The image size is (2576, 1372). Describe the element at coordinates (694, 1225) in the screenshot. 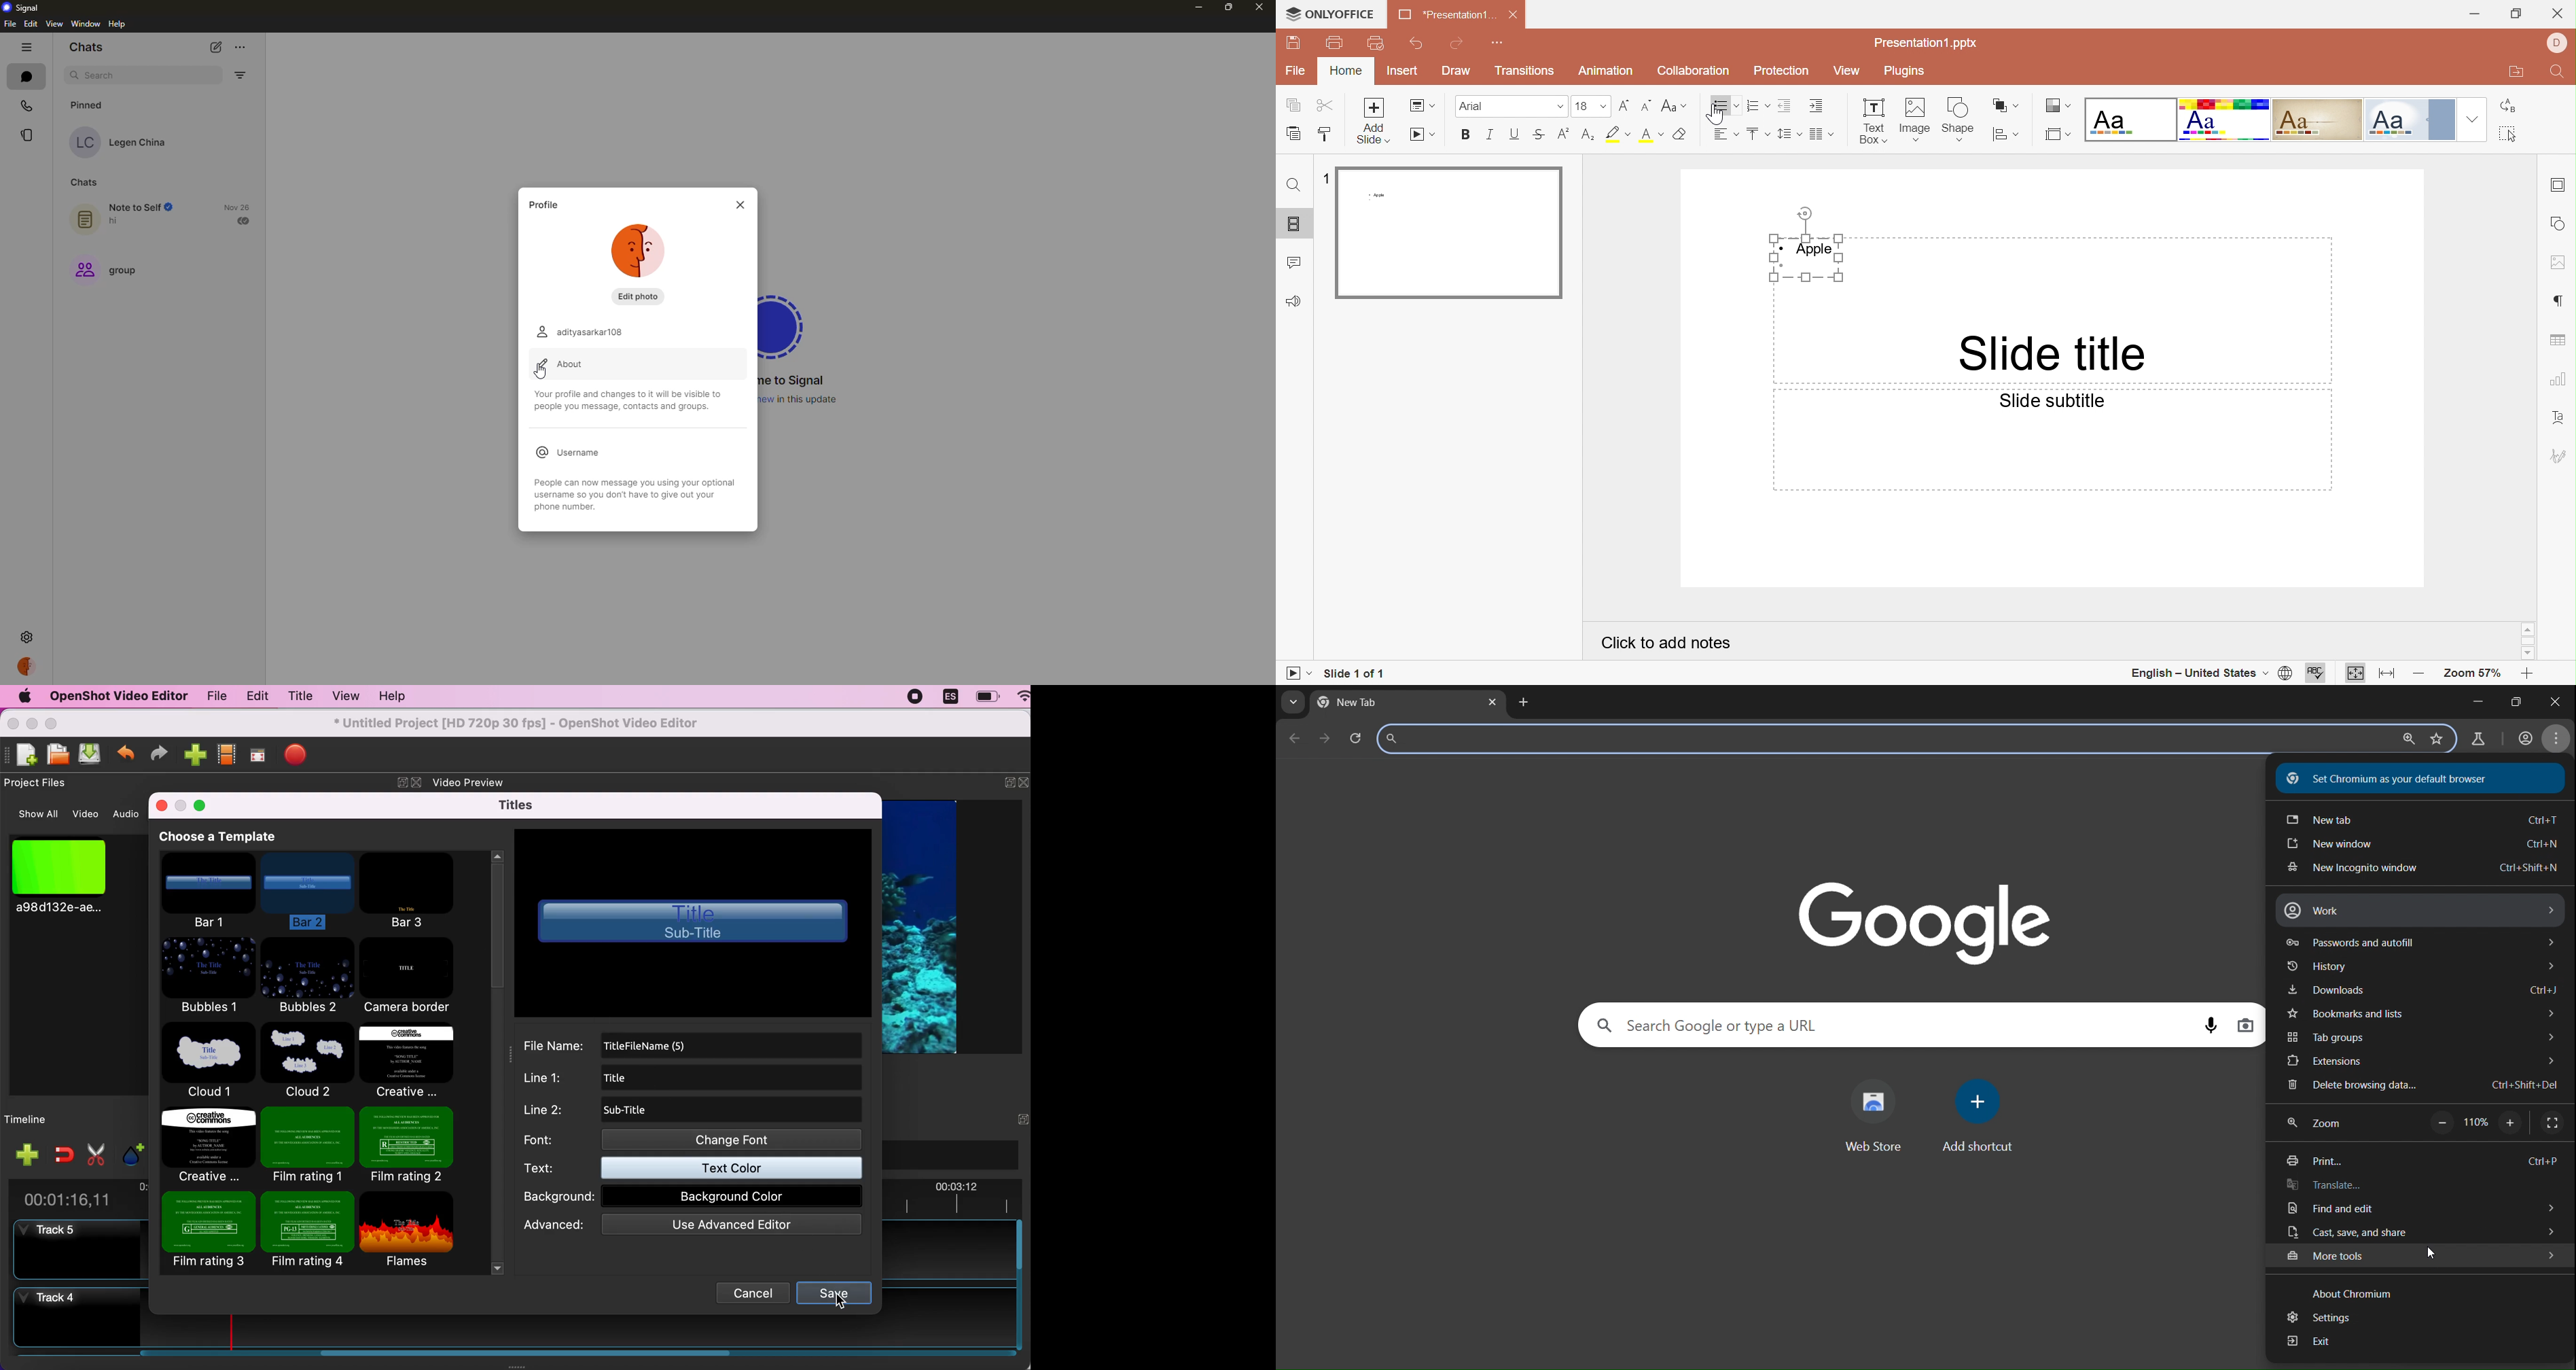

I see `advanced edito` at that location.